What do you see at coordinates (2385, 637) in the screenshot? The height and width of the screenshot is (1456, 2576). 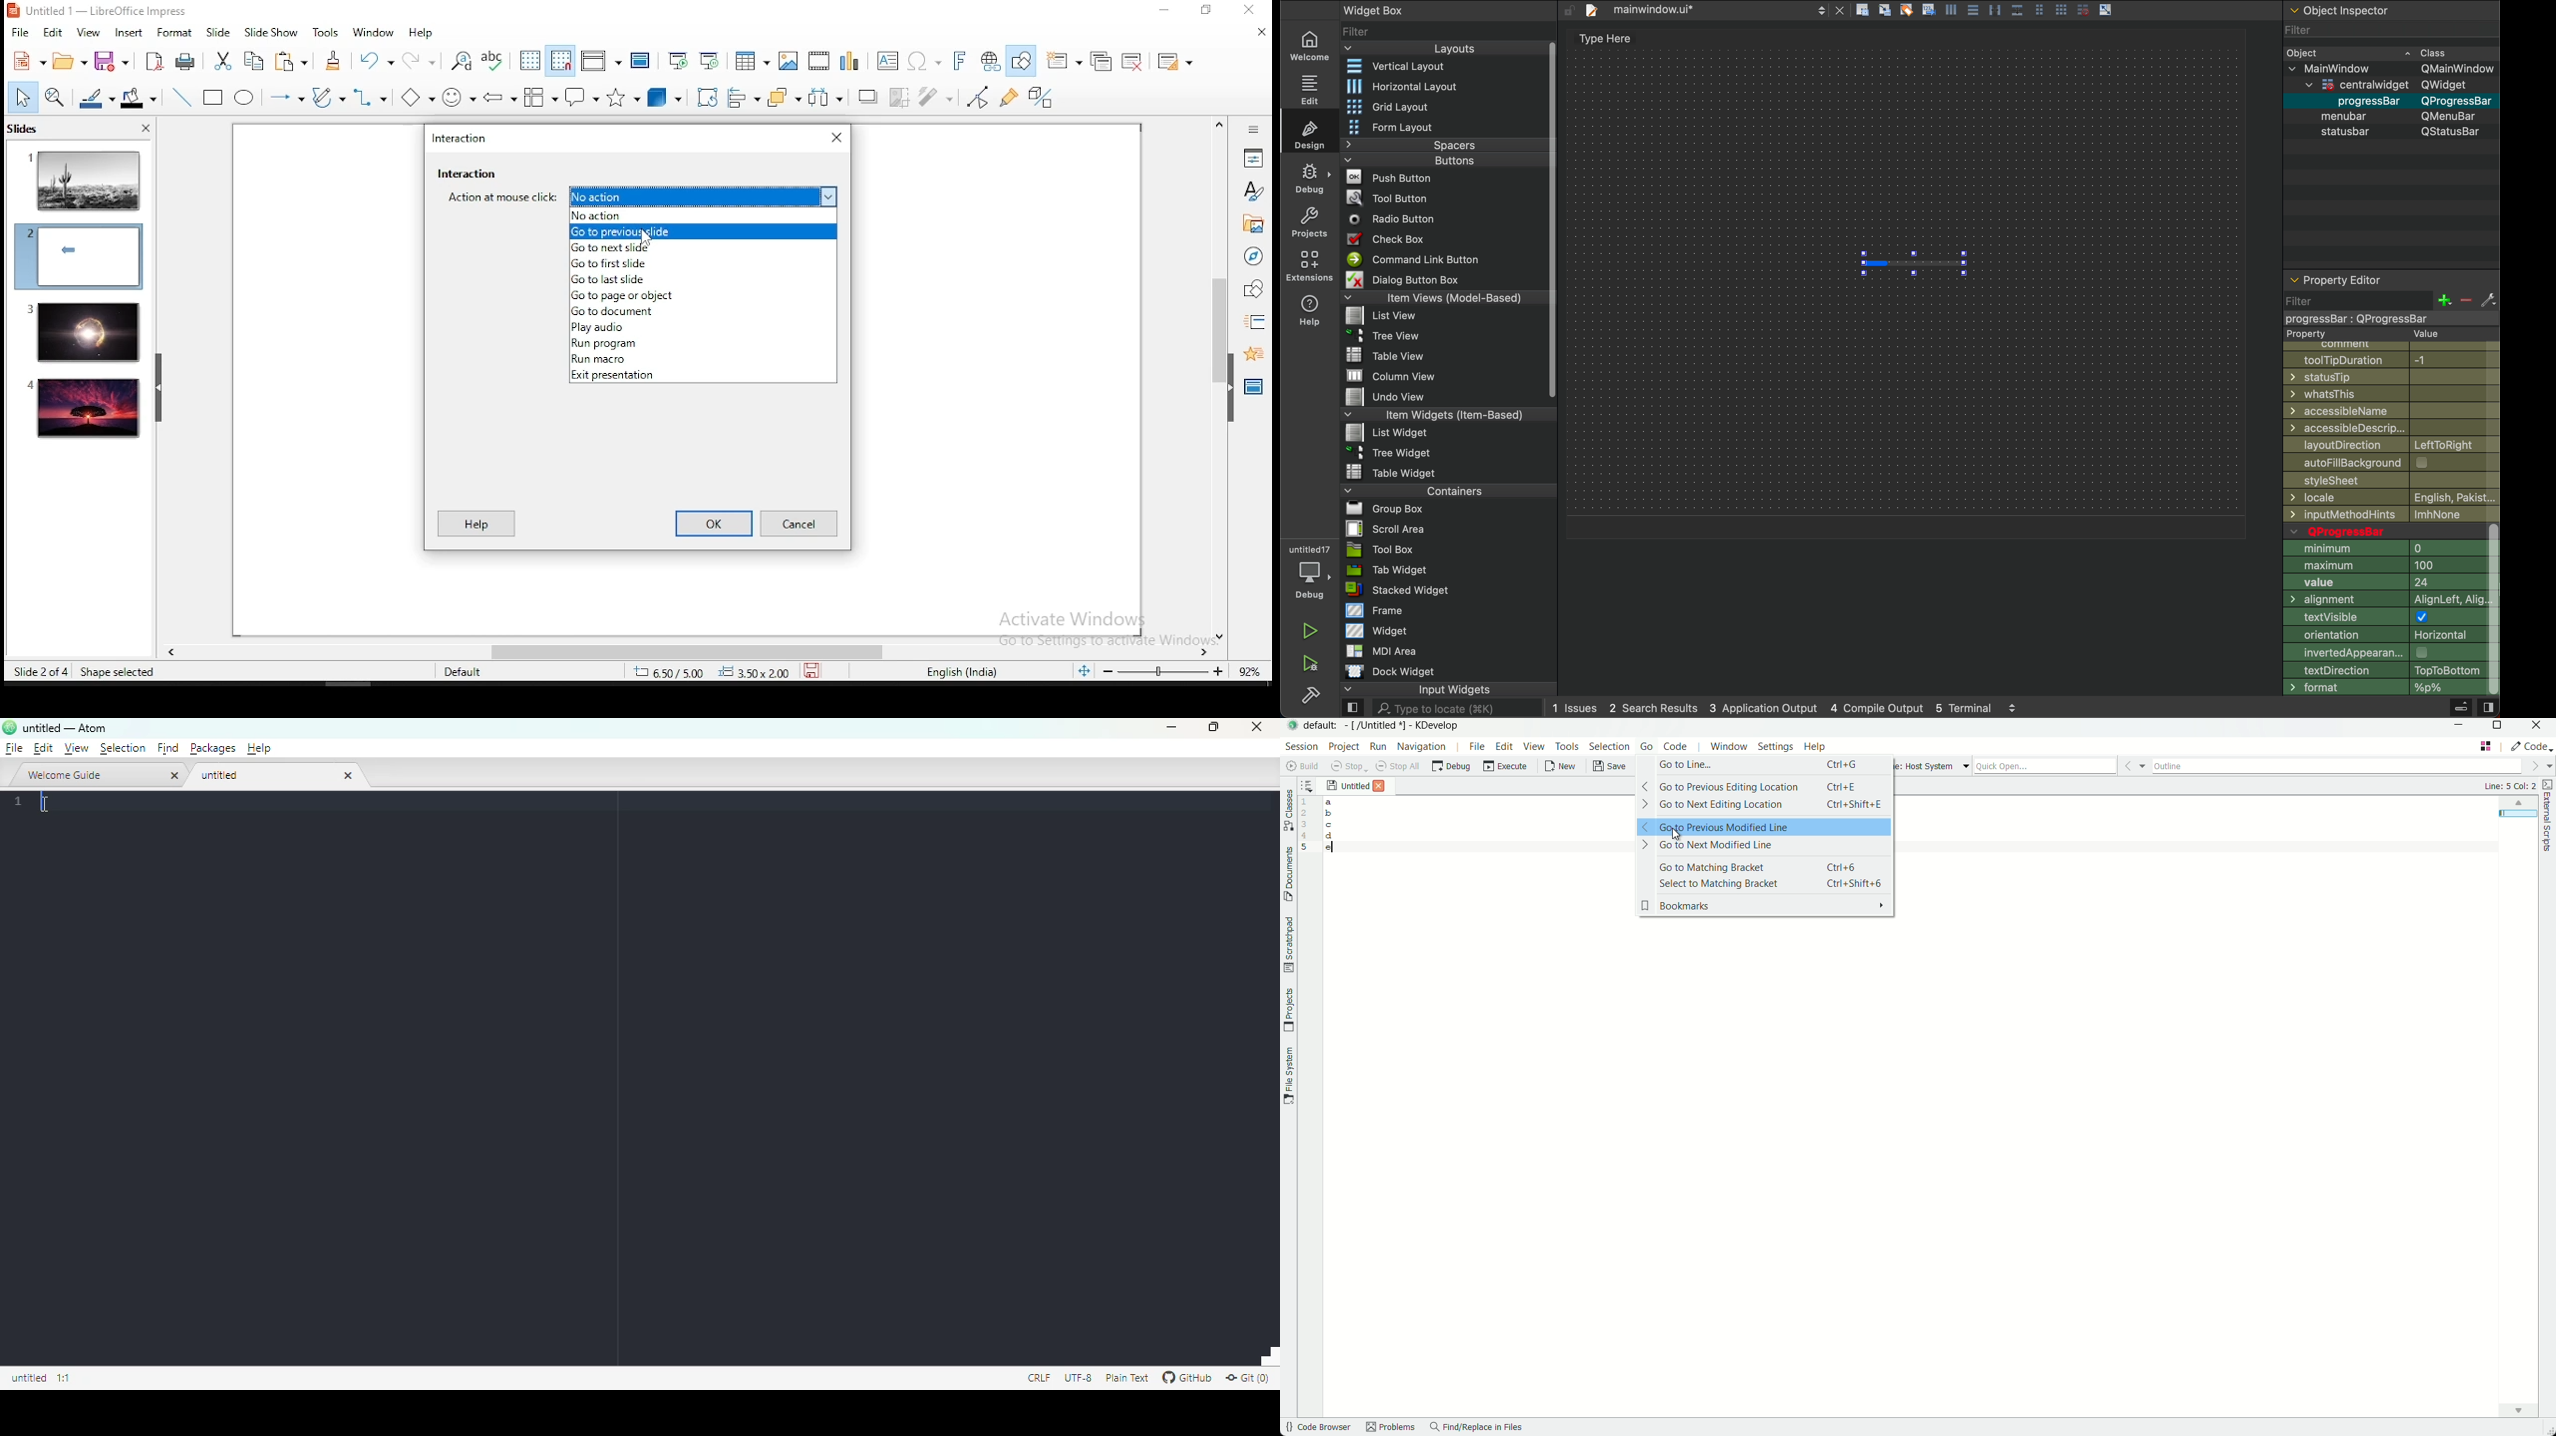 I see `Orientation ` at bounding box center [2385, 637].